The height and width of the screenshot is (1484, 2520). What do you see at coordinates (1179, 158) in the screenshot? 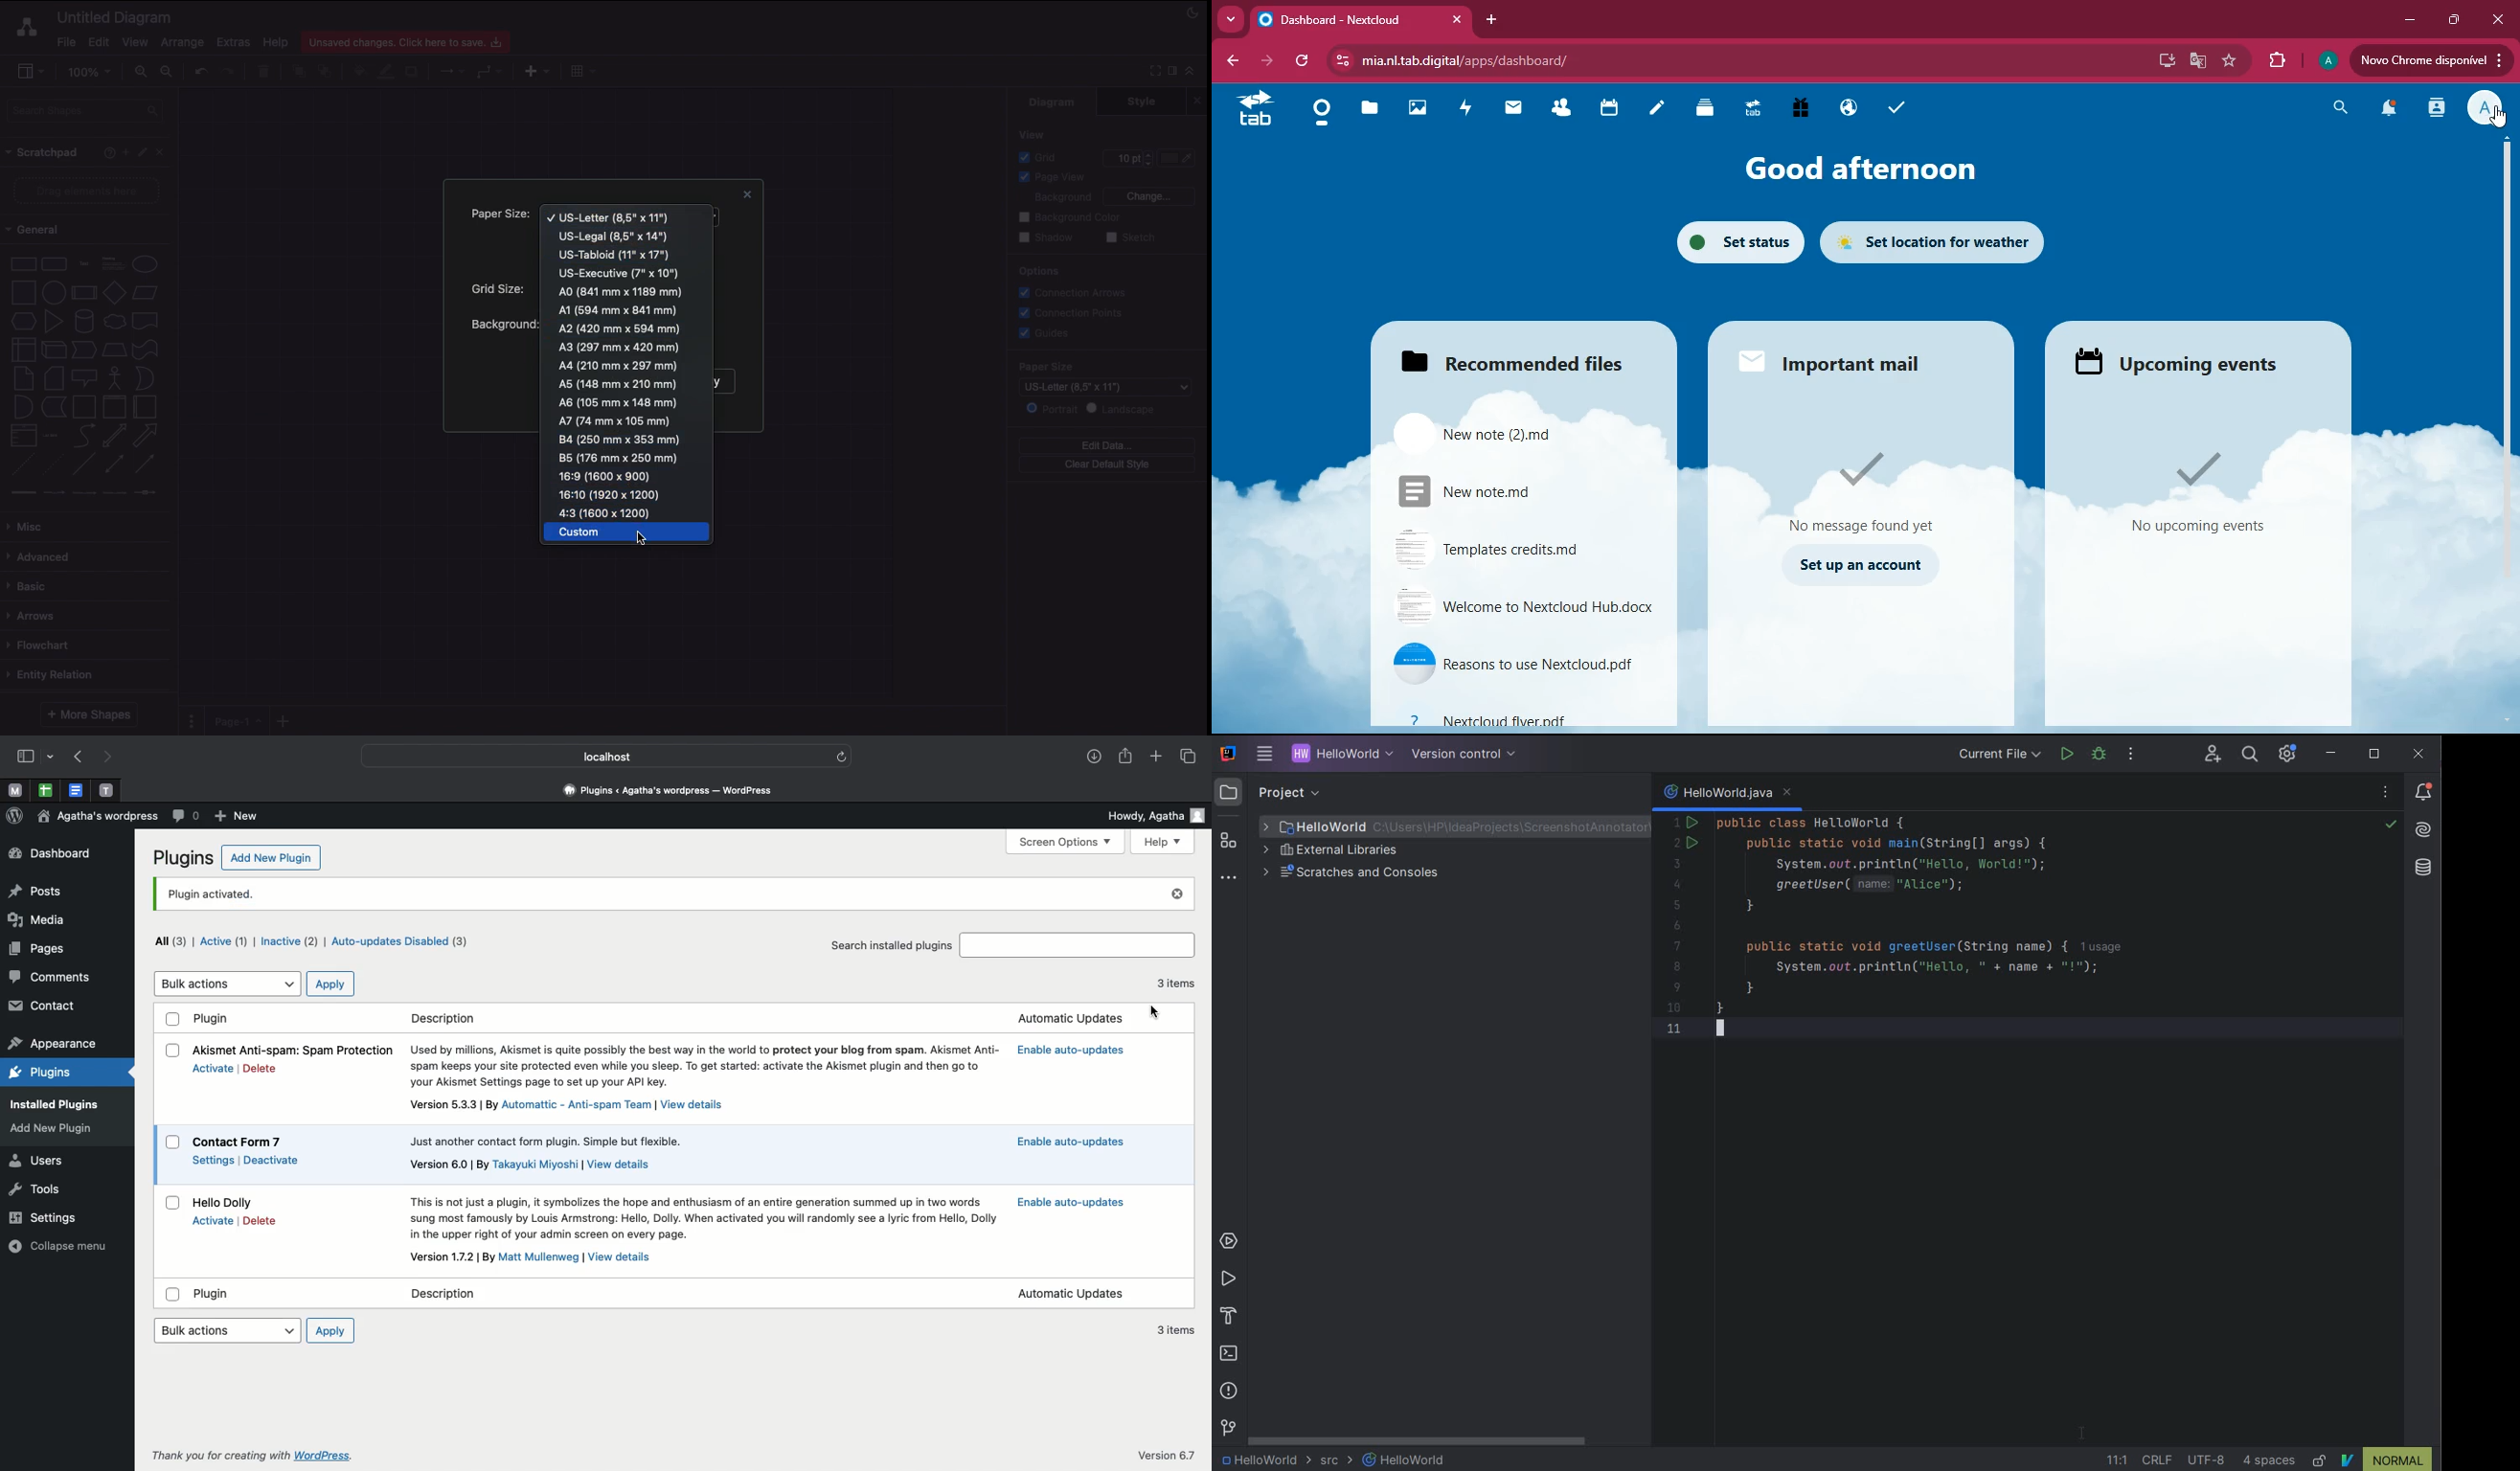
I see `Color` at bounding box center [1179, 158].